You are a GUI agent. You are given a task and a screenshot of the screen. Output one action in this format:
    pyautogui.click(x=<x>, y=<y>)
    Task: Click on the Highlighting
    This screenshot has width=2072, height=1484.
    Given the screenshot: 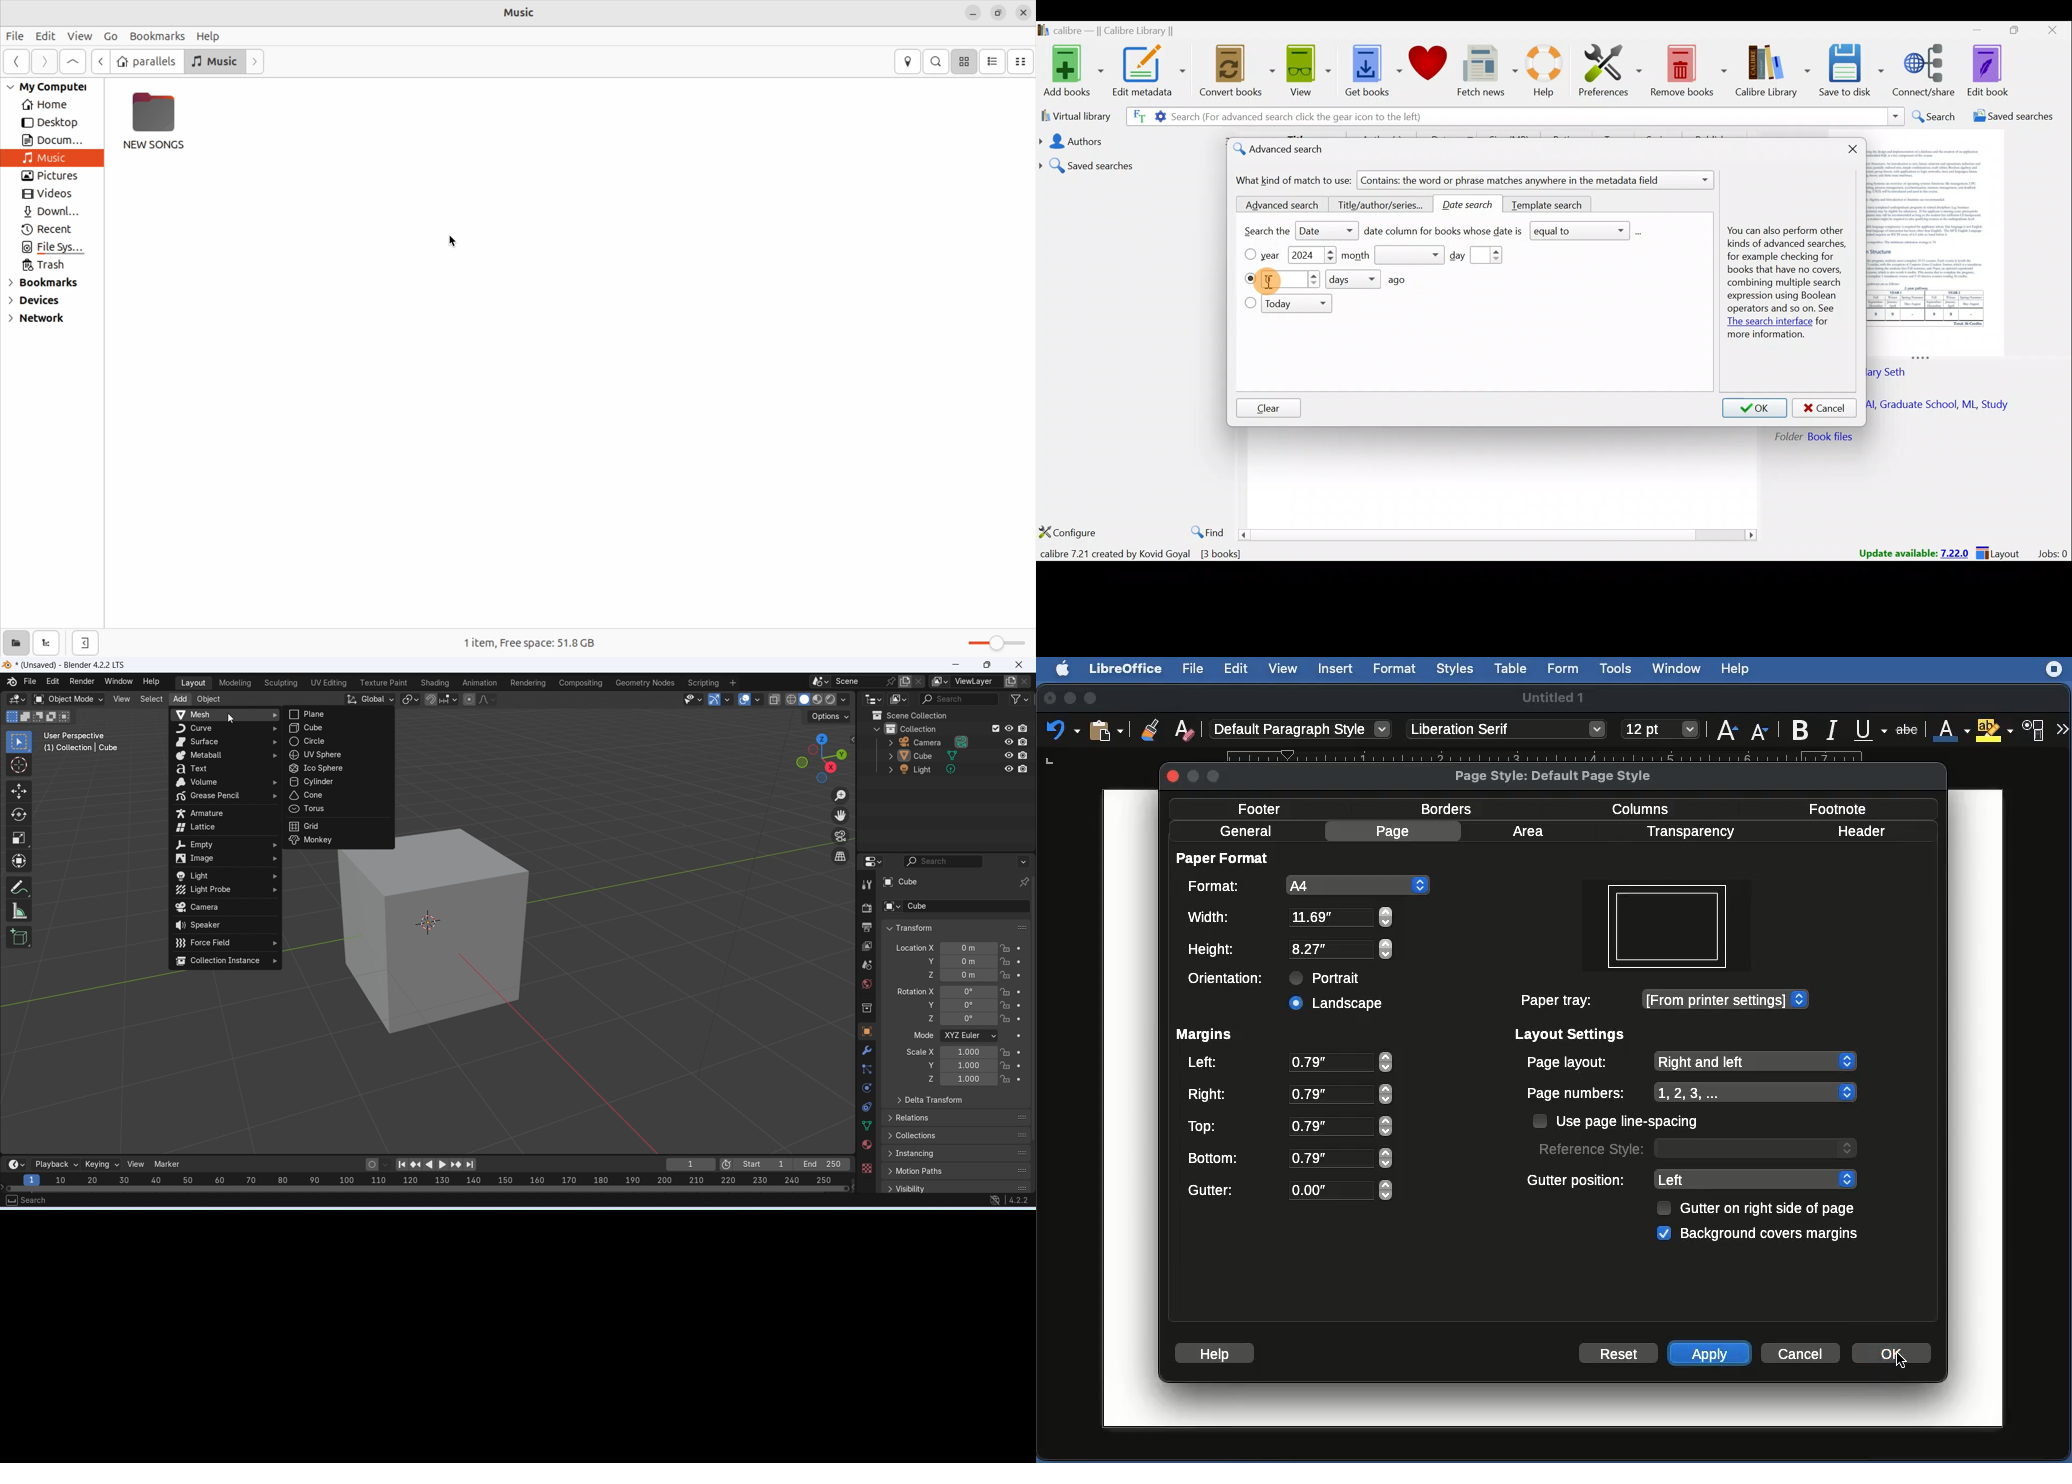 What is the action you would take?
    pyautogui.click(x=1993, y=730)
    